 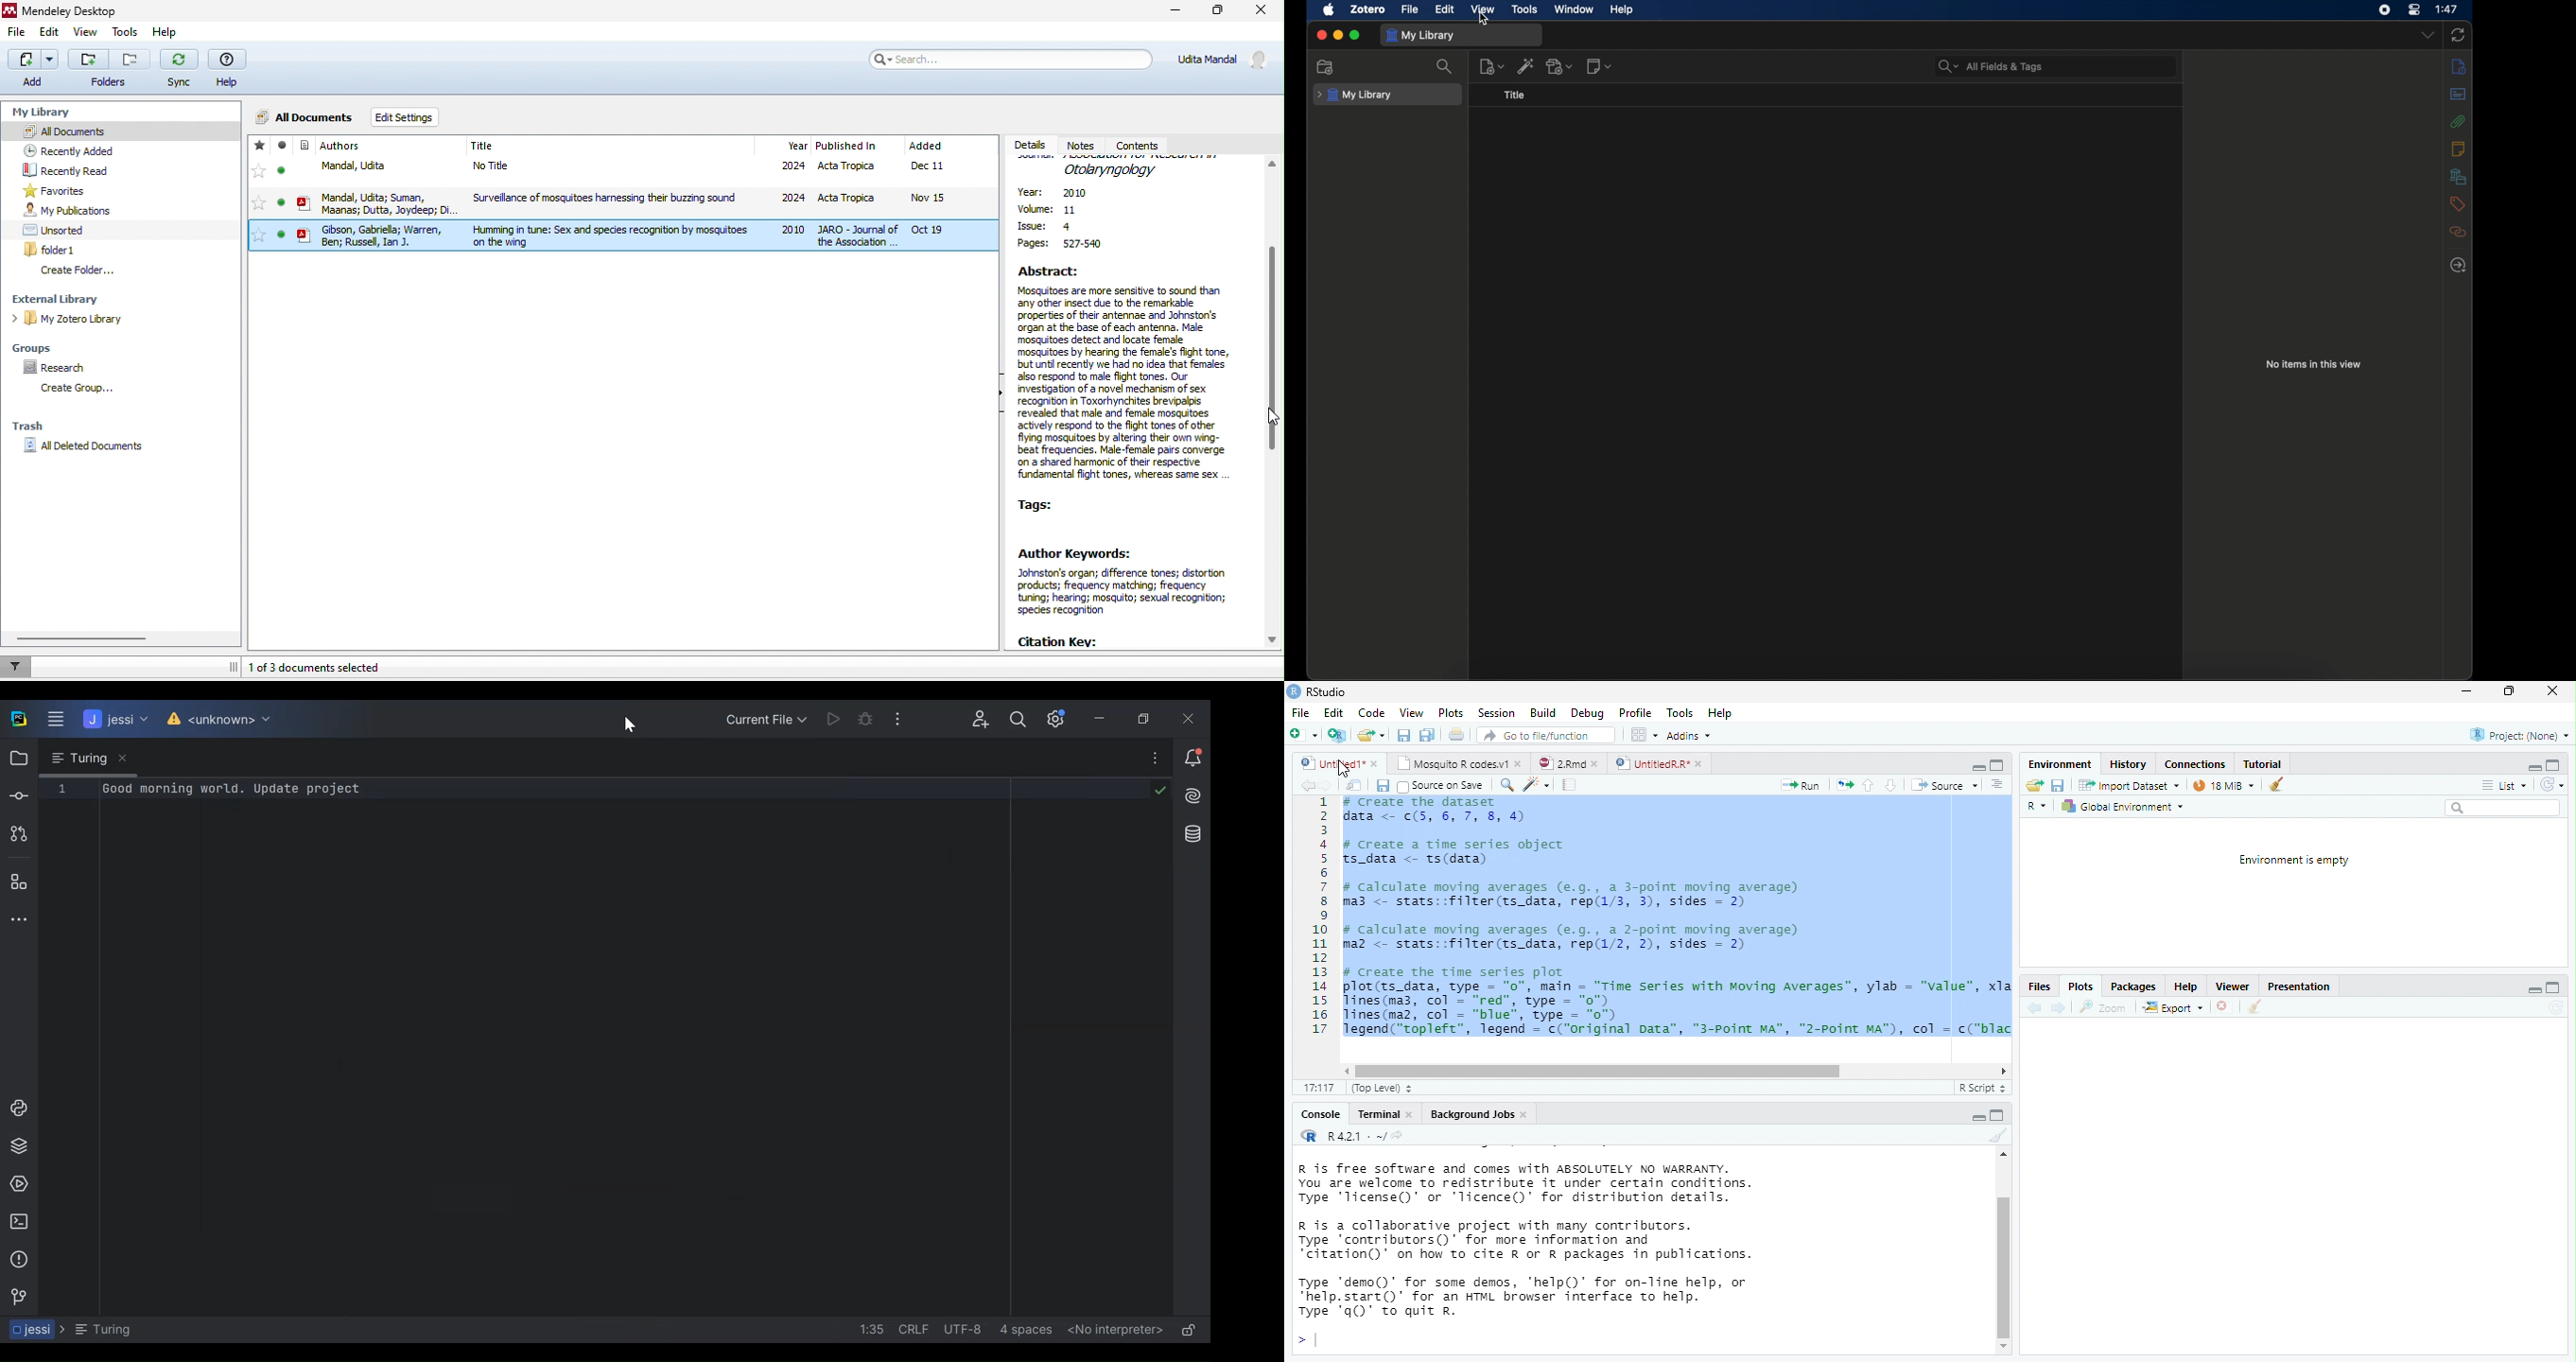 I want to click on Project View, so click(x=16, y=759).